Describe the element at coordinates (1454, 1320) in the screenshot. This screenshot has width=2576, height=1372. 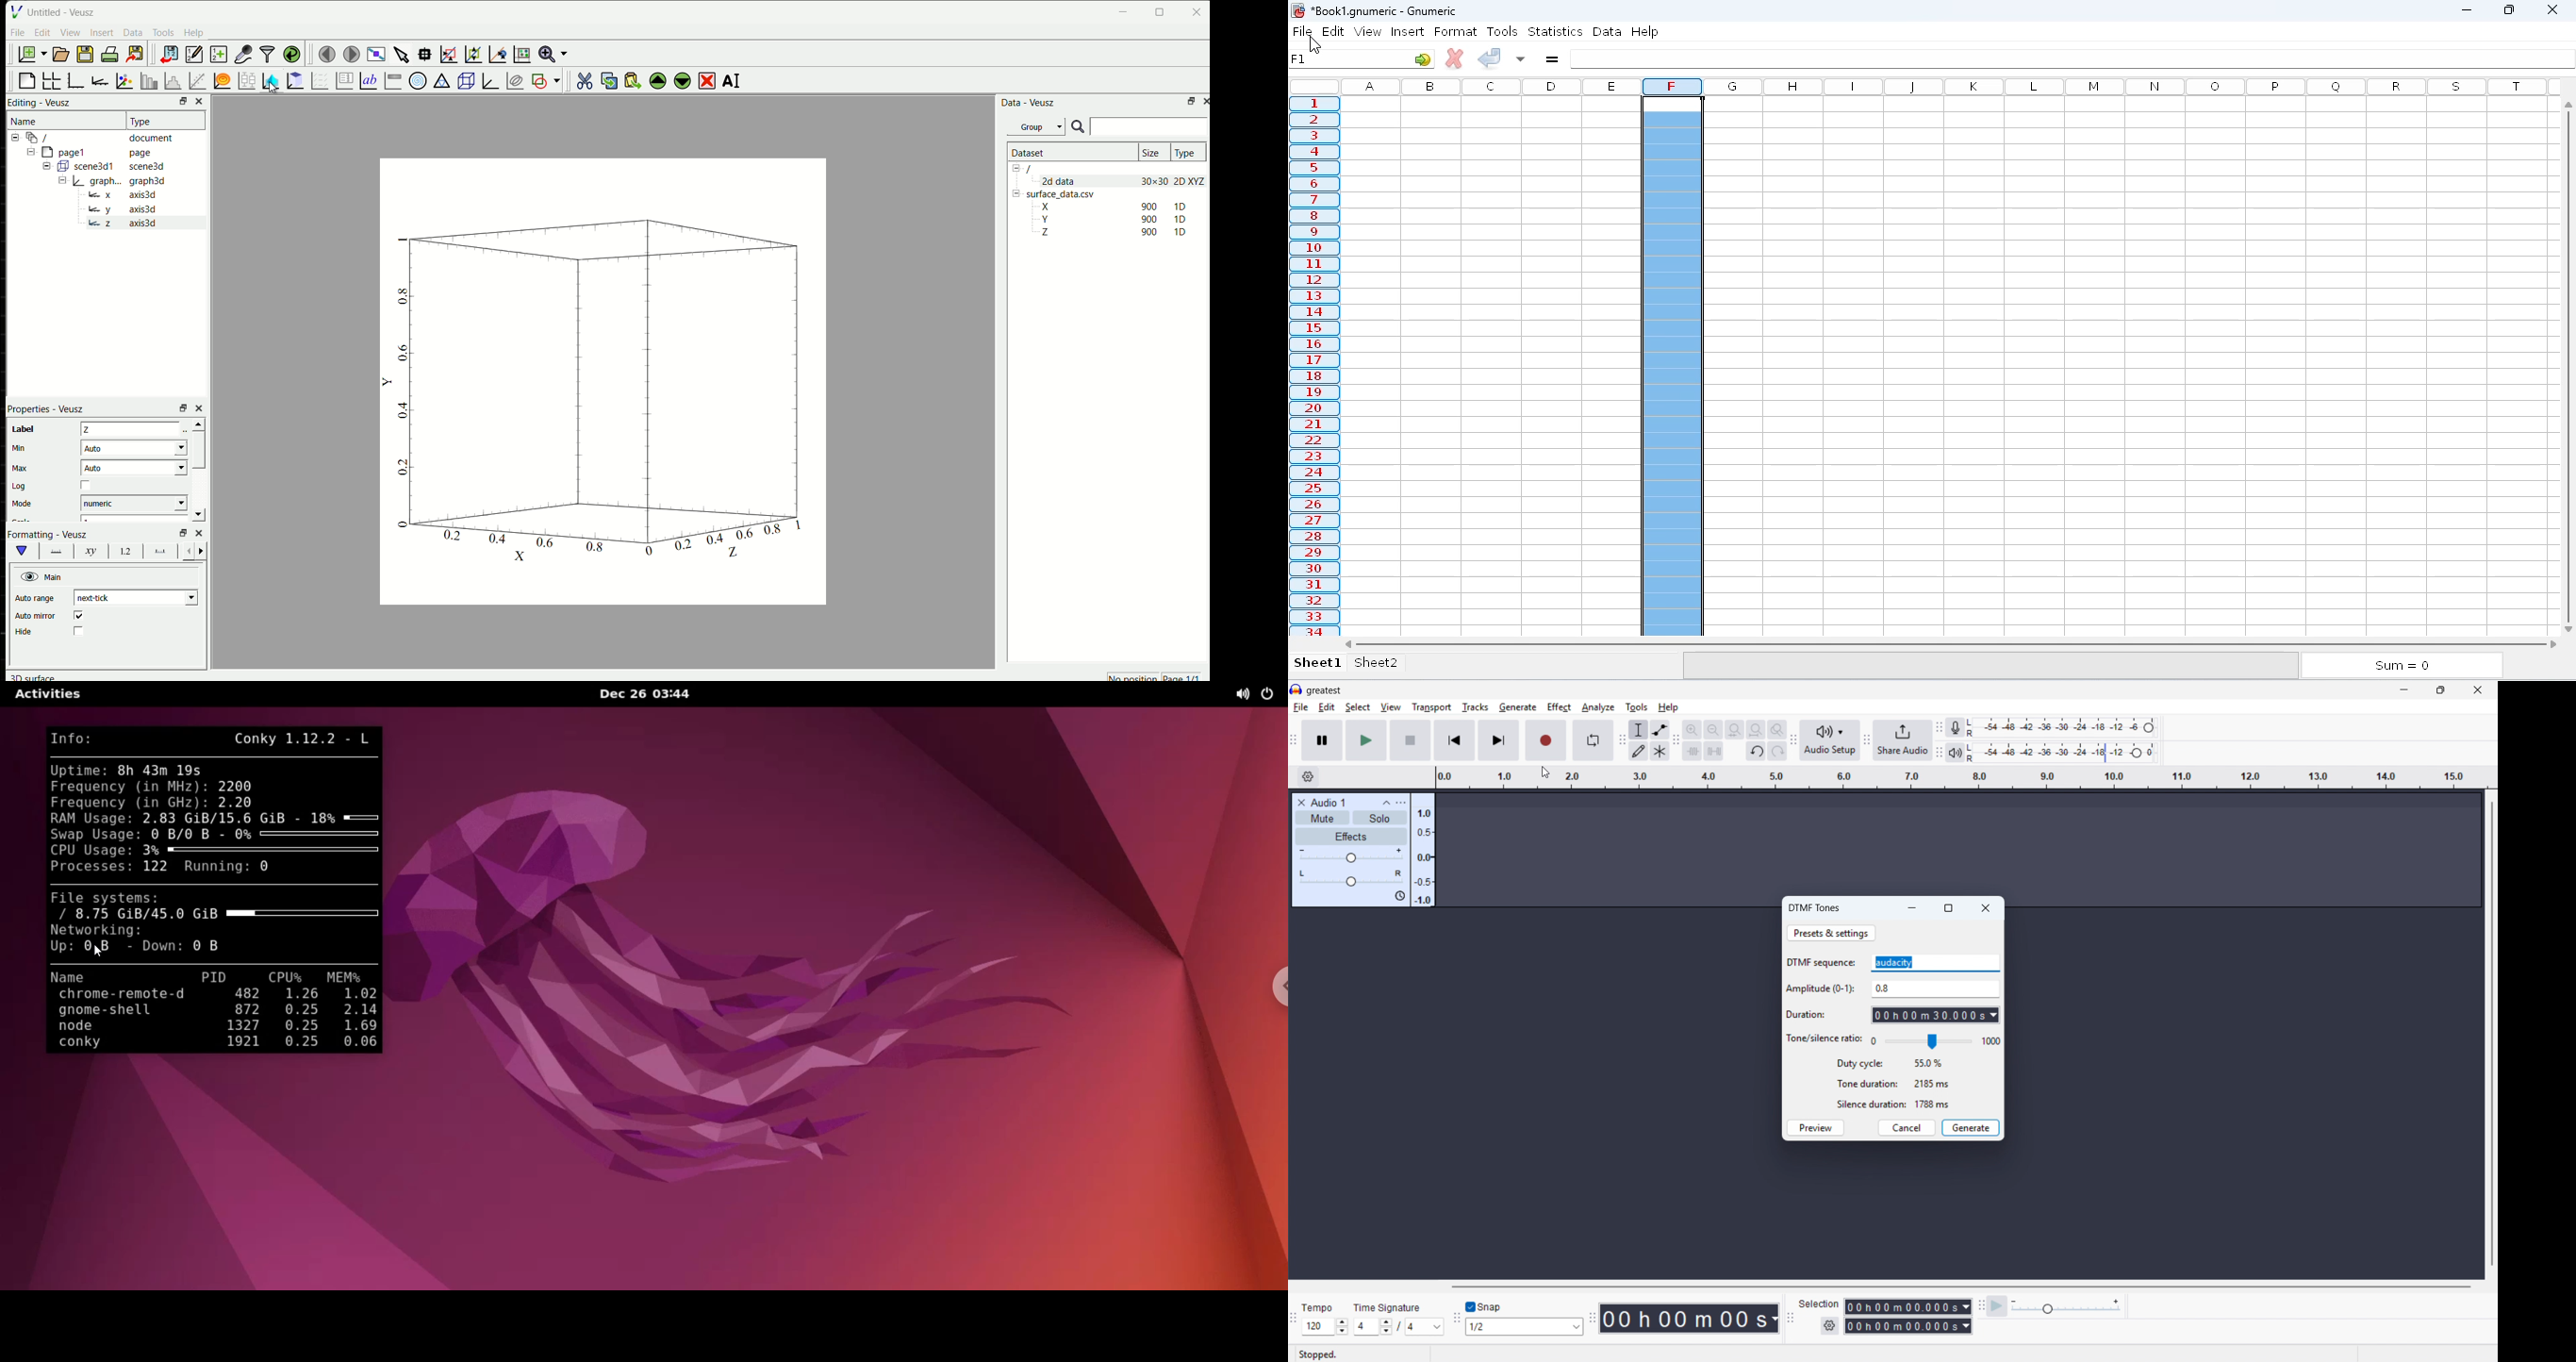
I see `Snapping toolbar ` at that location.